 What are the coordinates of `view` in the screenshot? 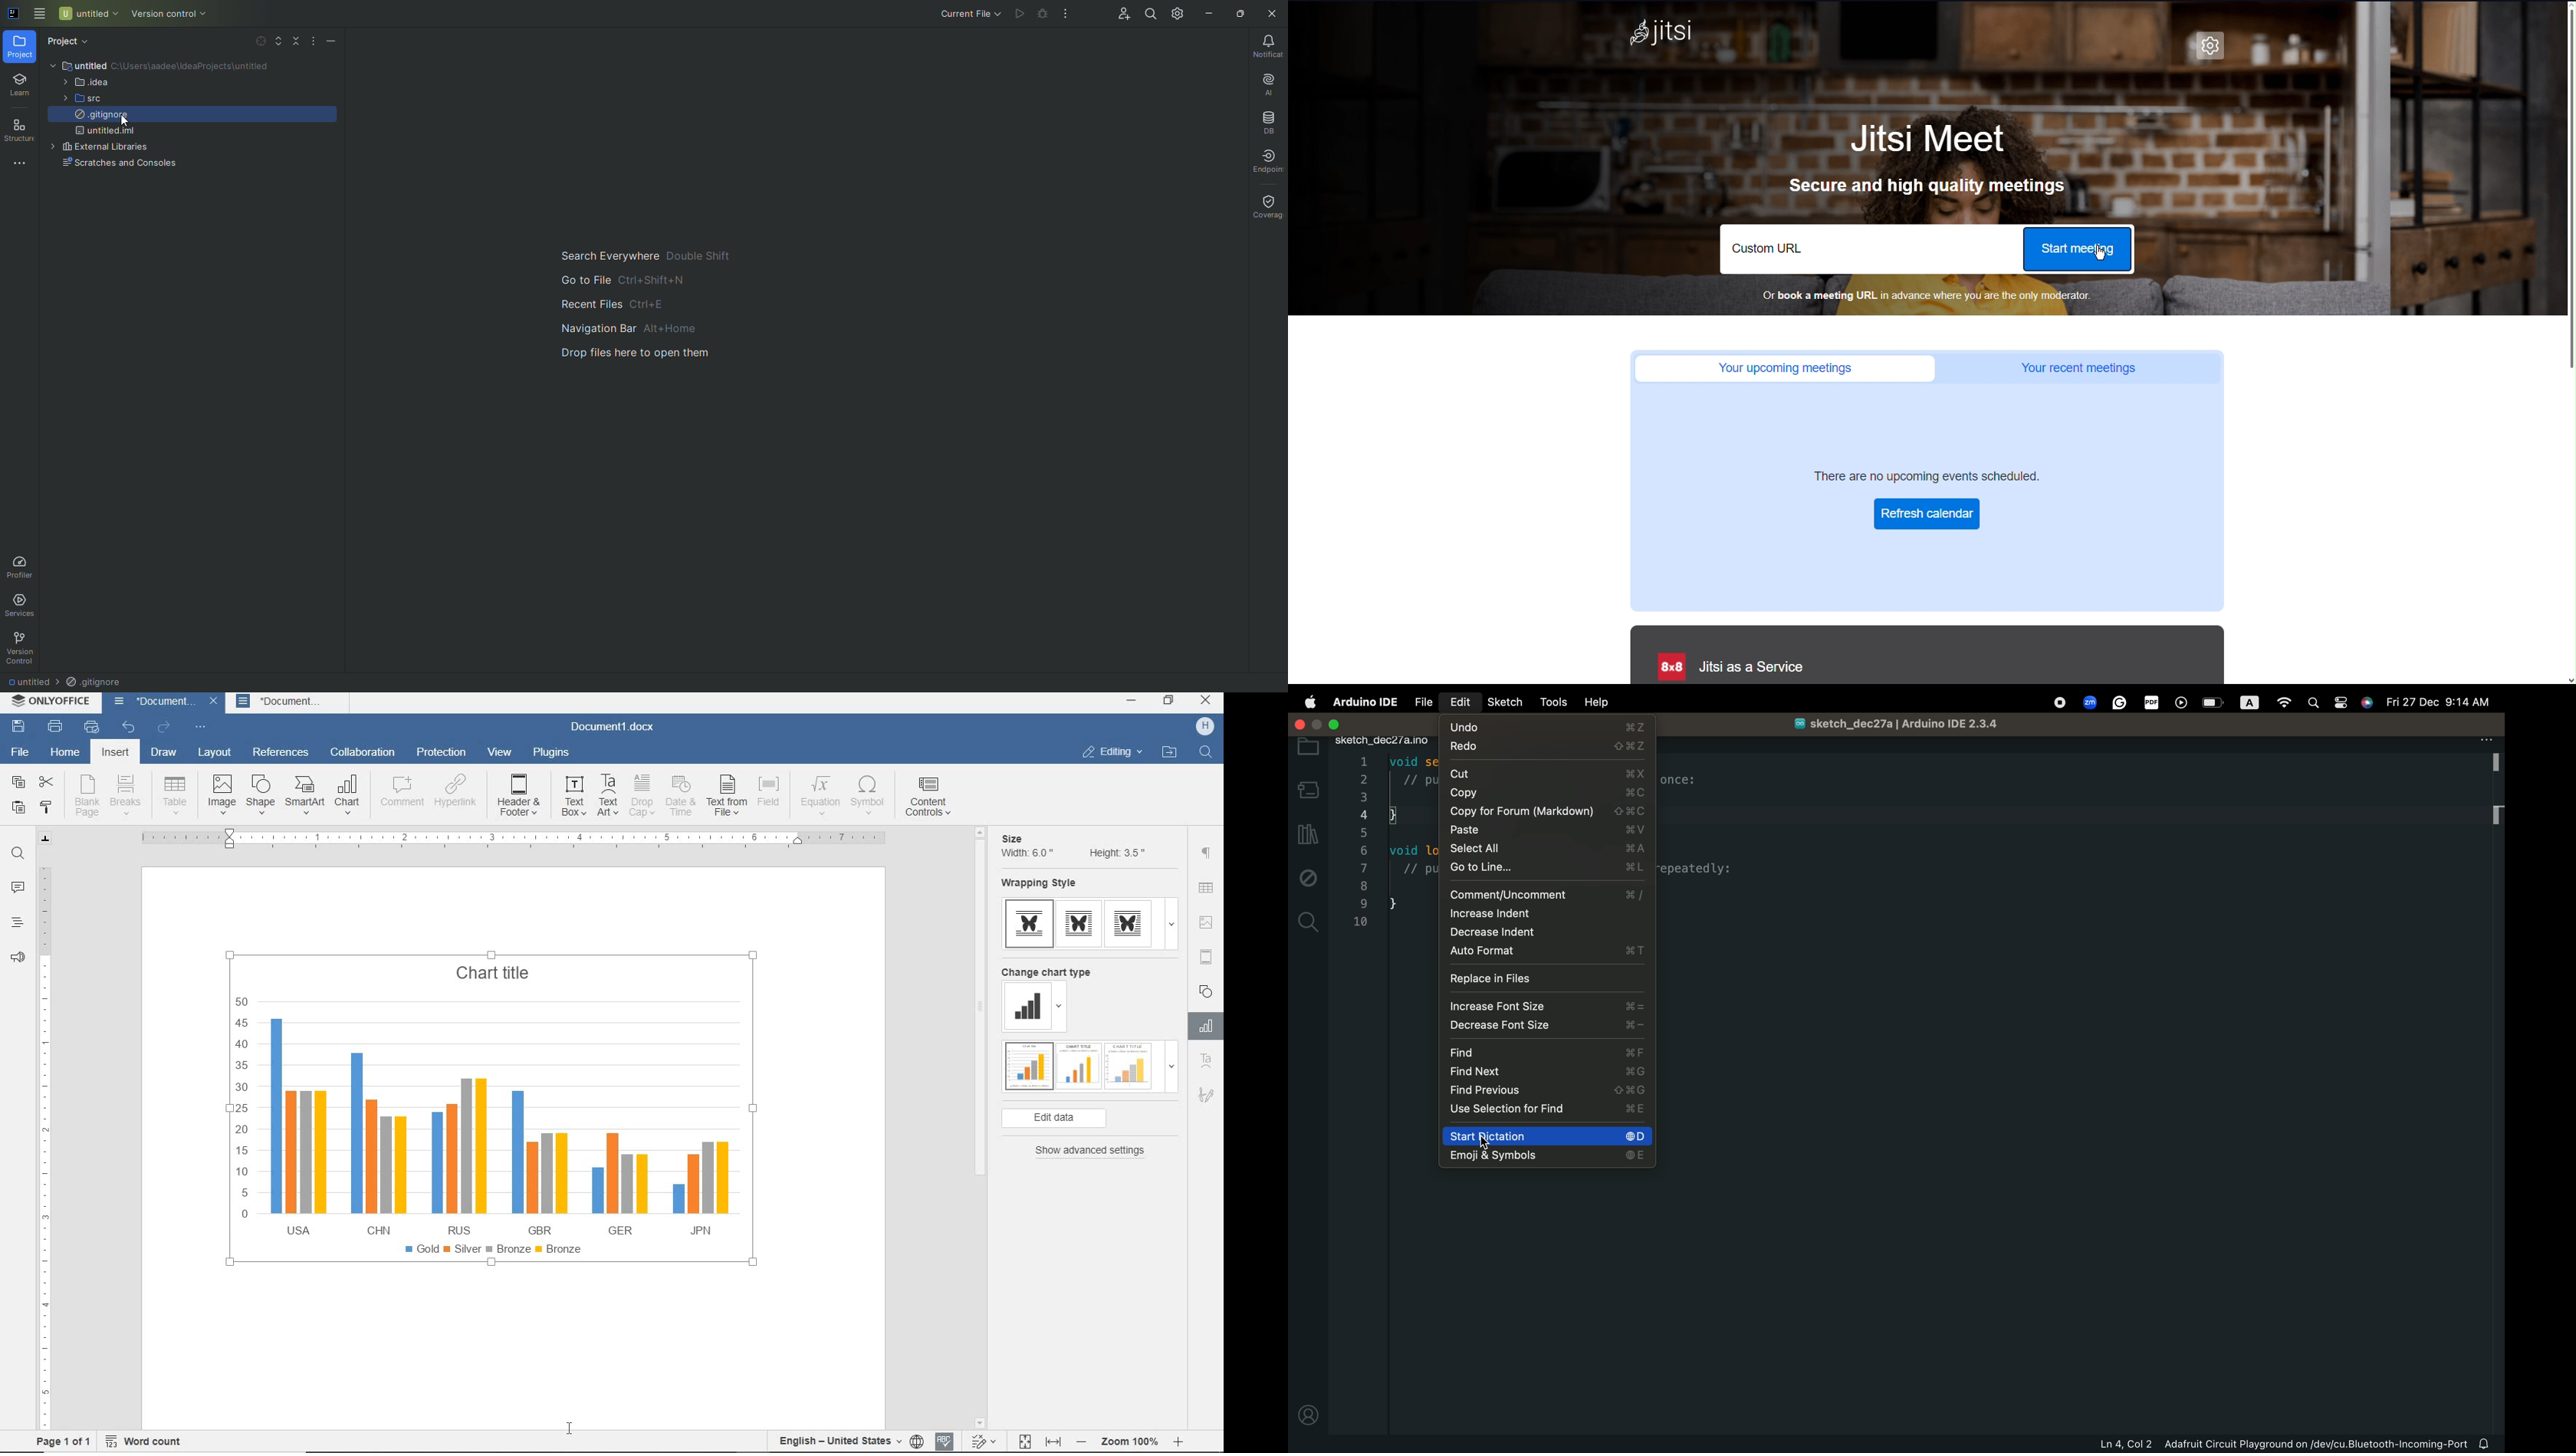 It's located at (501, 751).